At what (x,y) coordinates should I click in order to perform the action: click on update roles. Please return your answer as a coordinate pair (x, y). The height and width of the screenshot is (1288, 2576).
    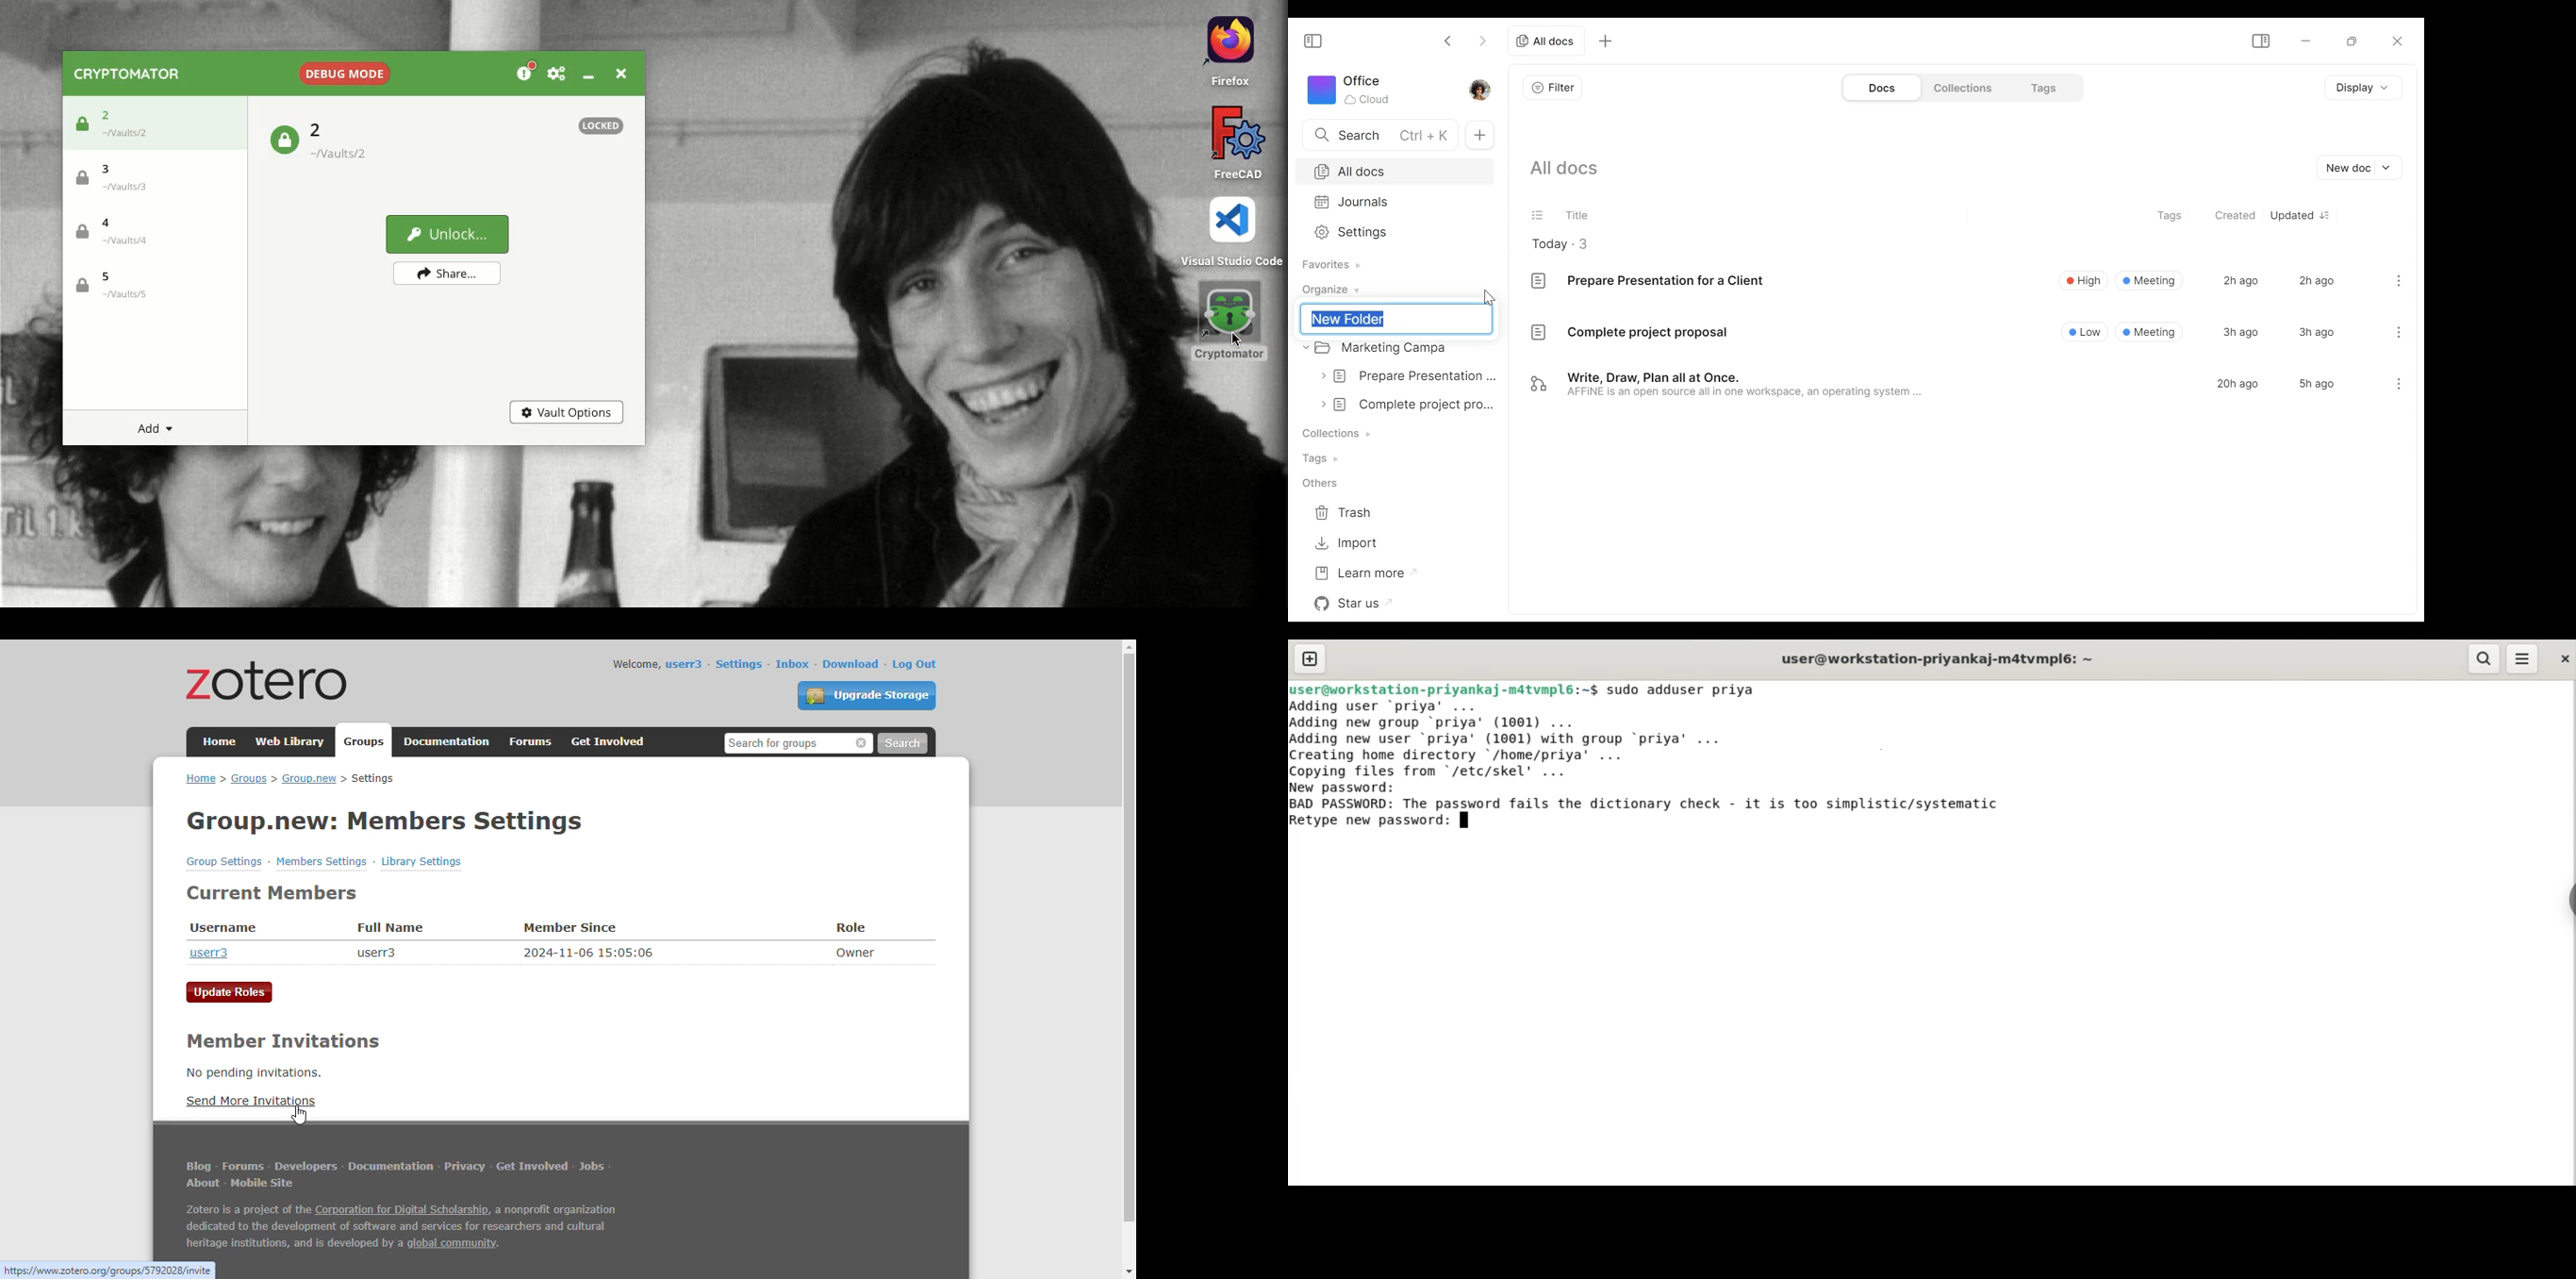
    Looking at the image, I should click on (231, 993).